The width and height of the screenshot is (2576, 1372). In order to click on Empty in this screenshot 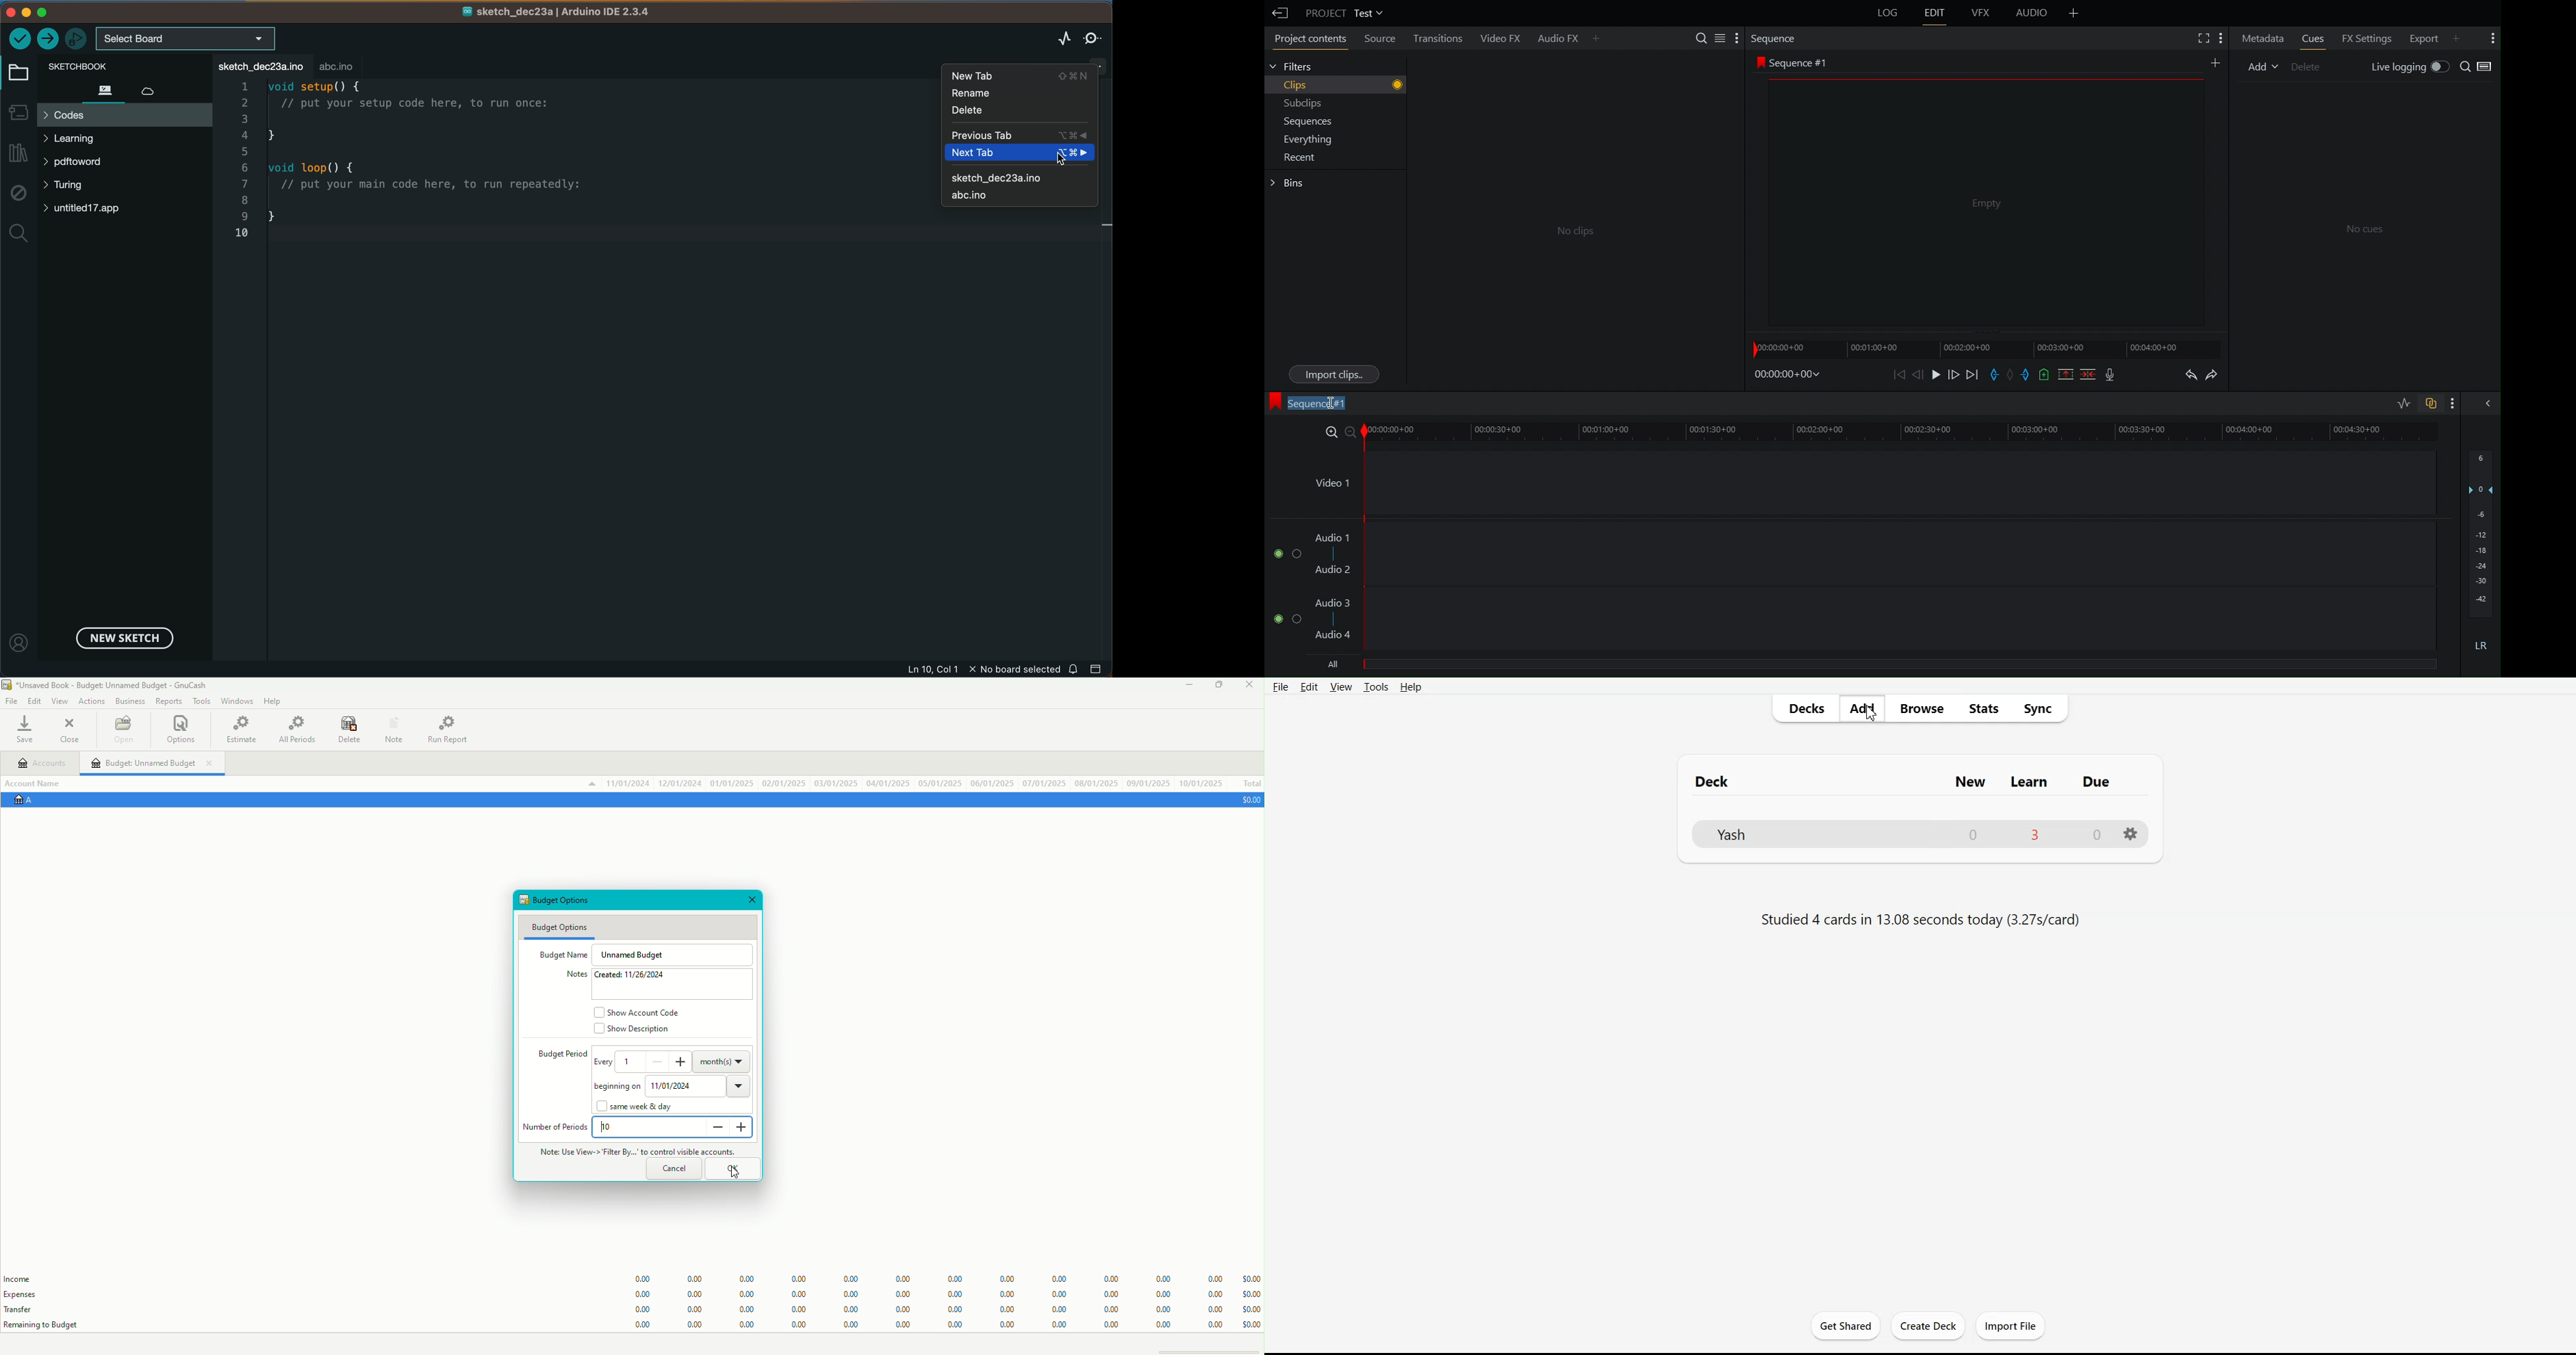, I will do `click(1985, 203)`.